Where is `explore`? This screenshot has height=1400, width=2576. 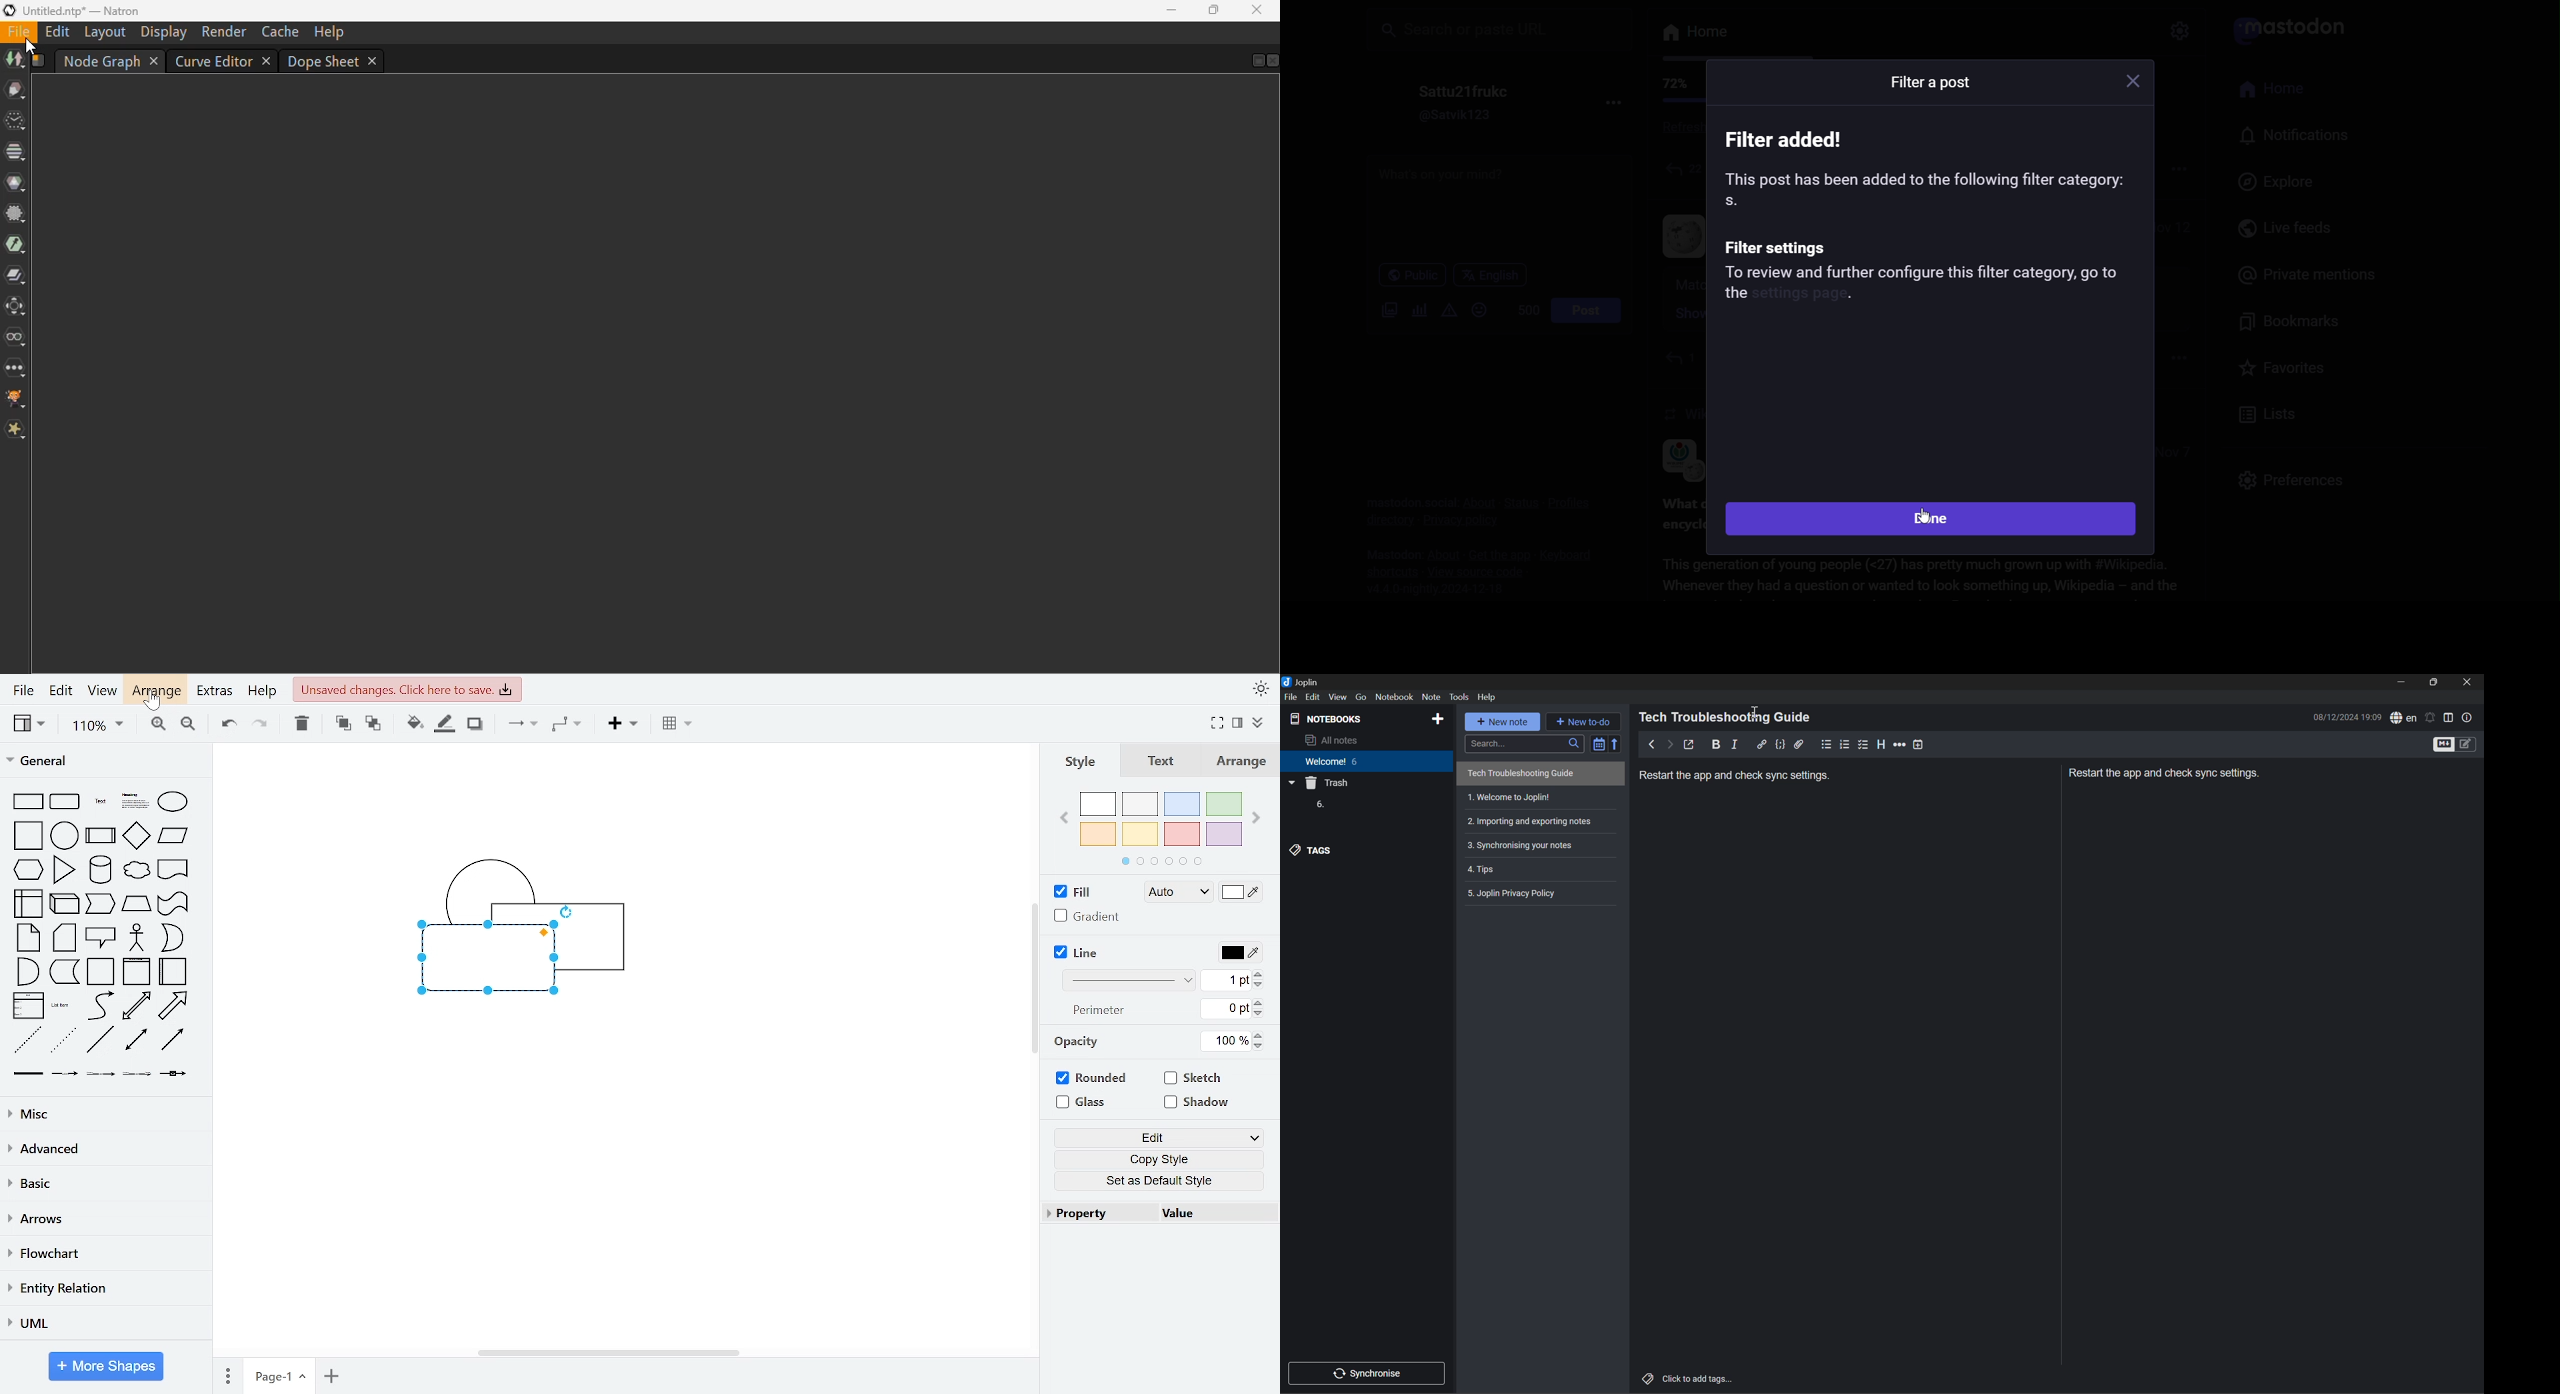 explore is located at coordinates (2281, 182).